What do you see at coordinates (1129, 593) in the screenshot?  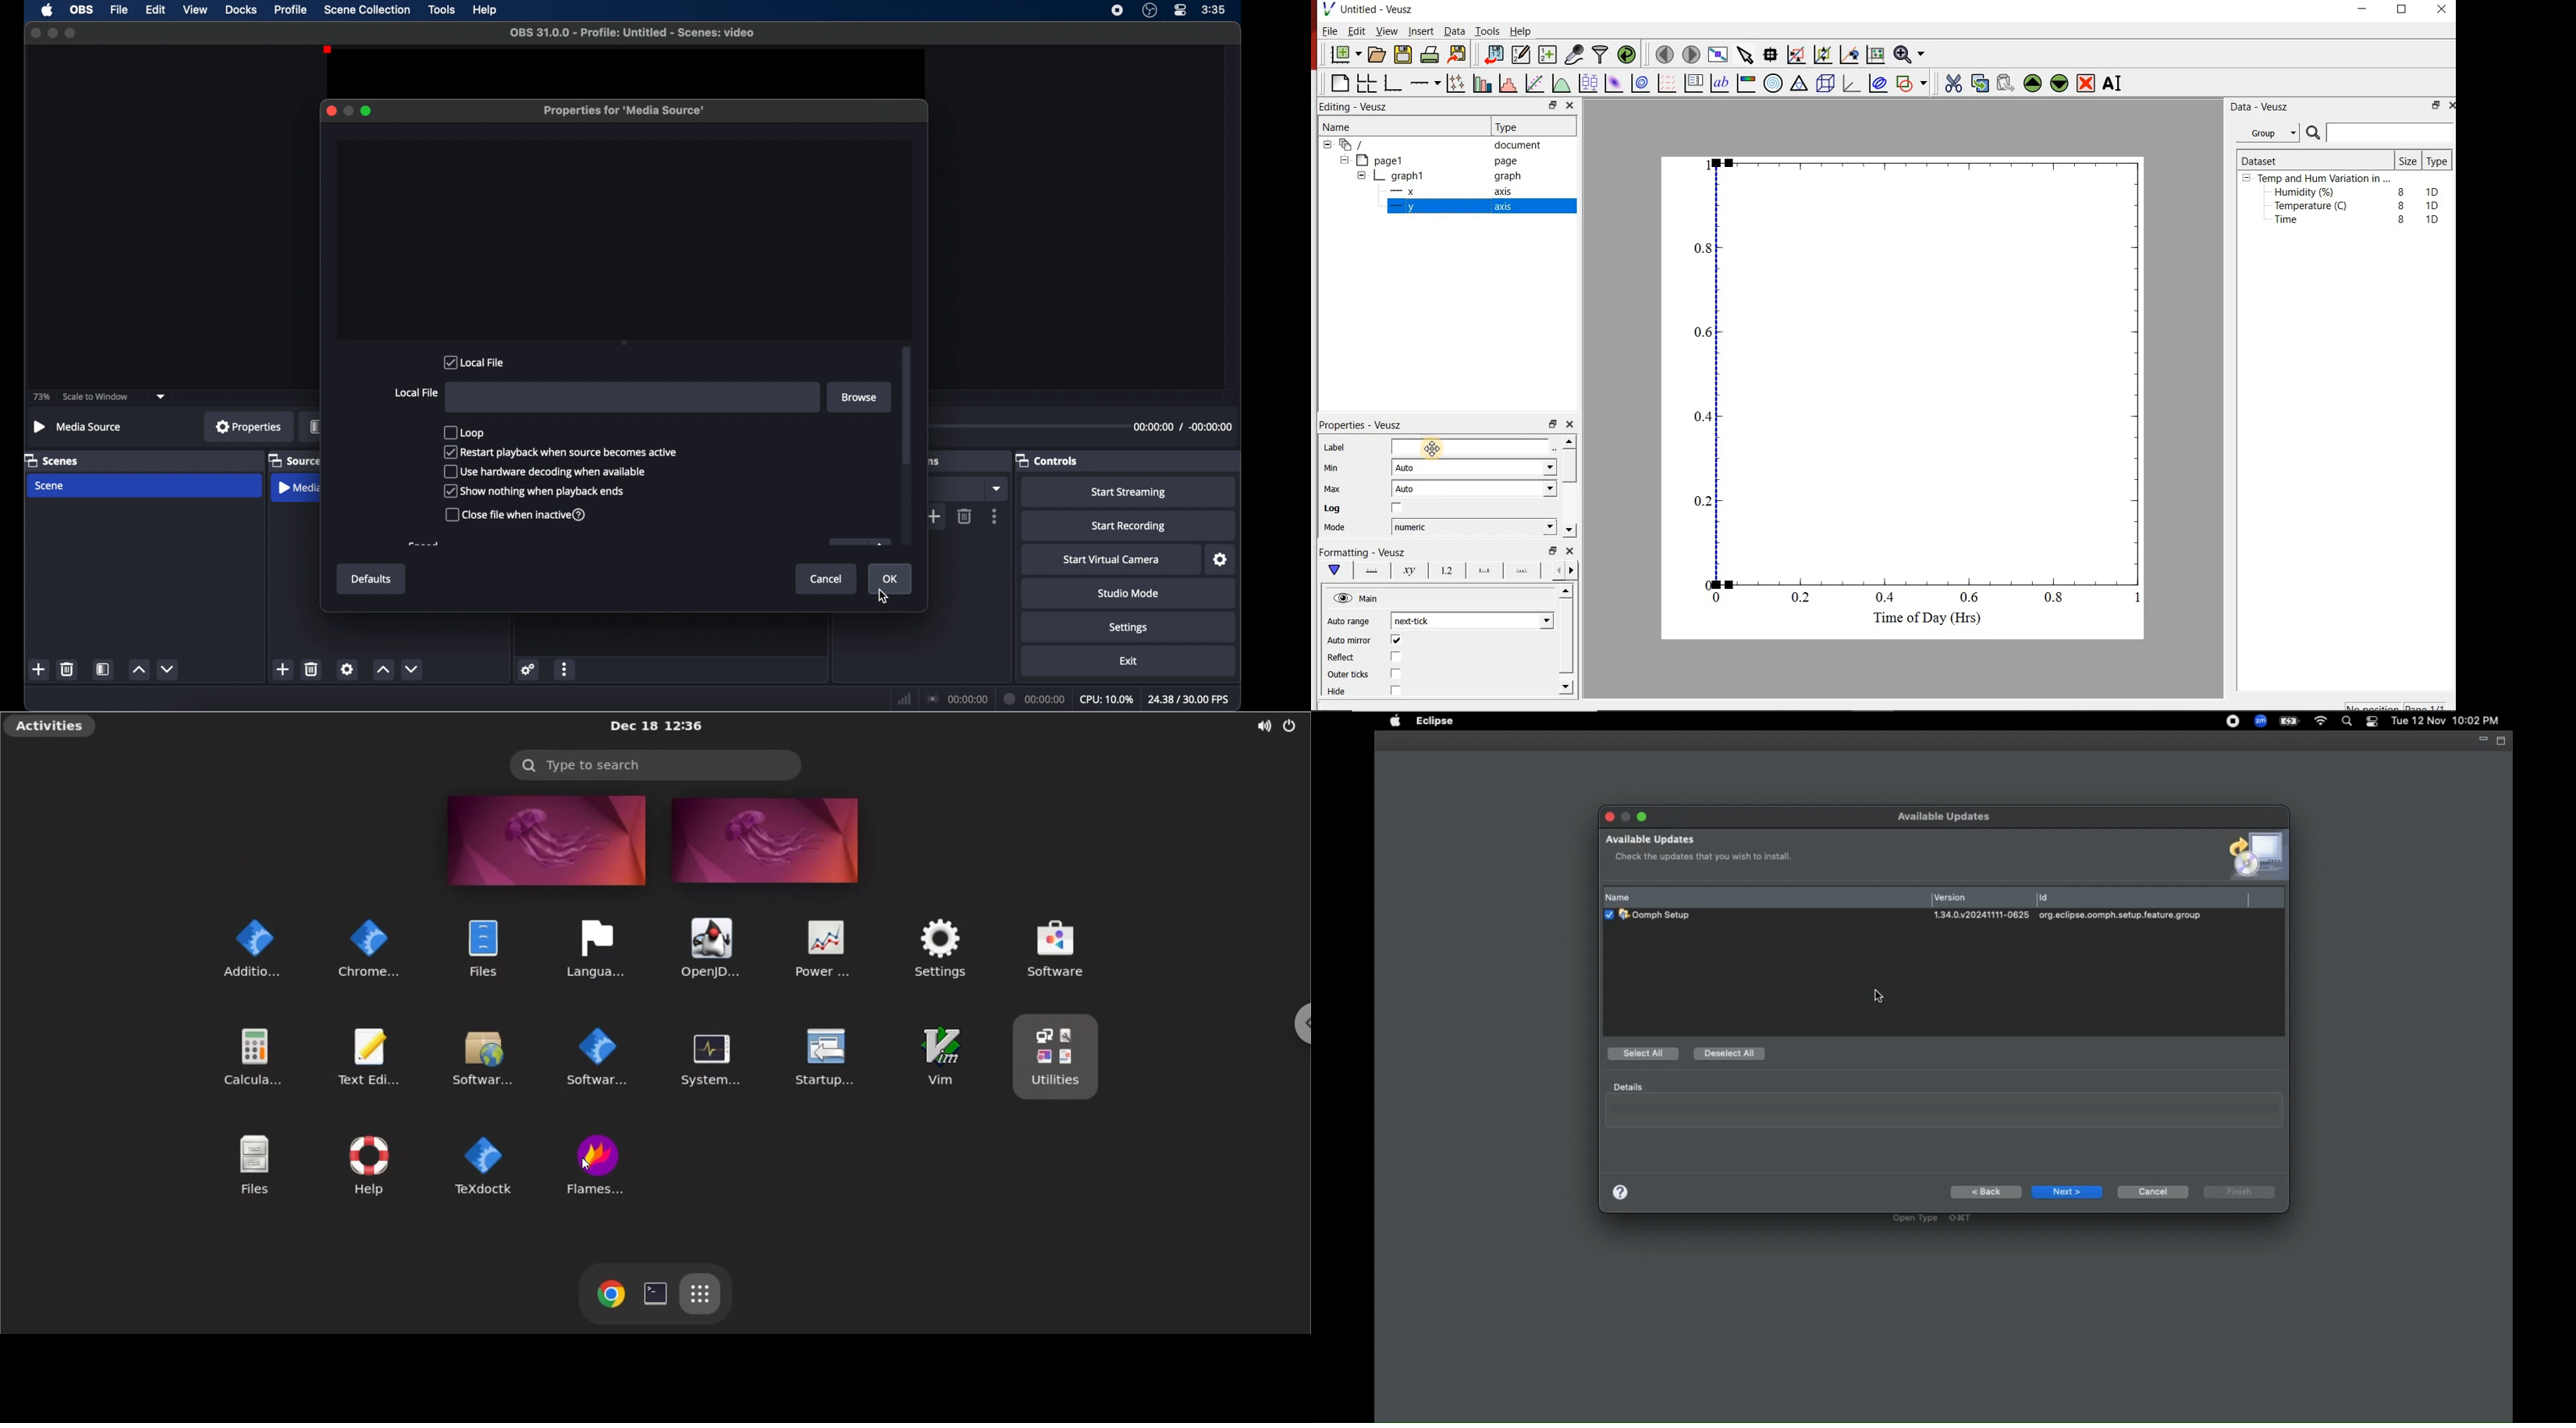 I see `studio mode` at bounding box center [1129, 593].